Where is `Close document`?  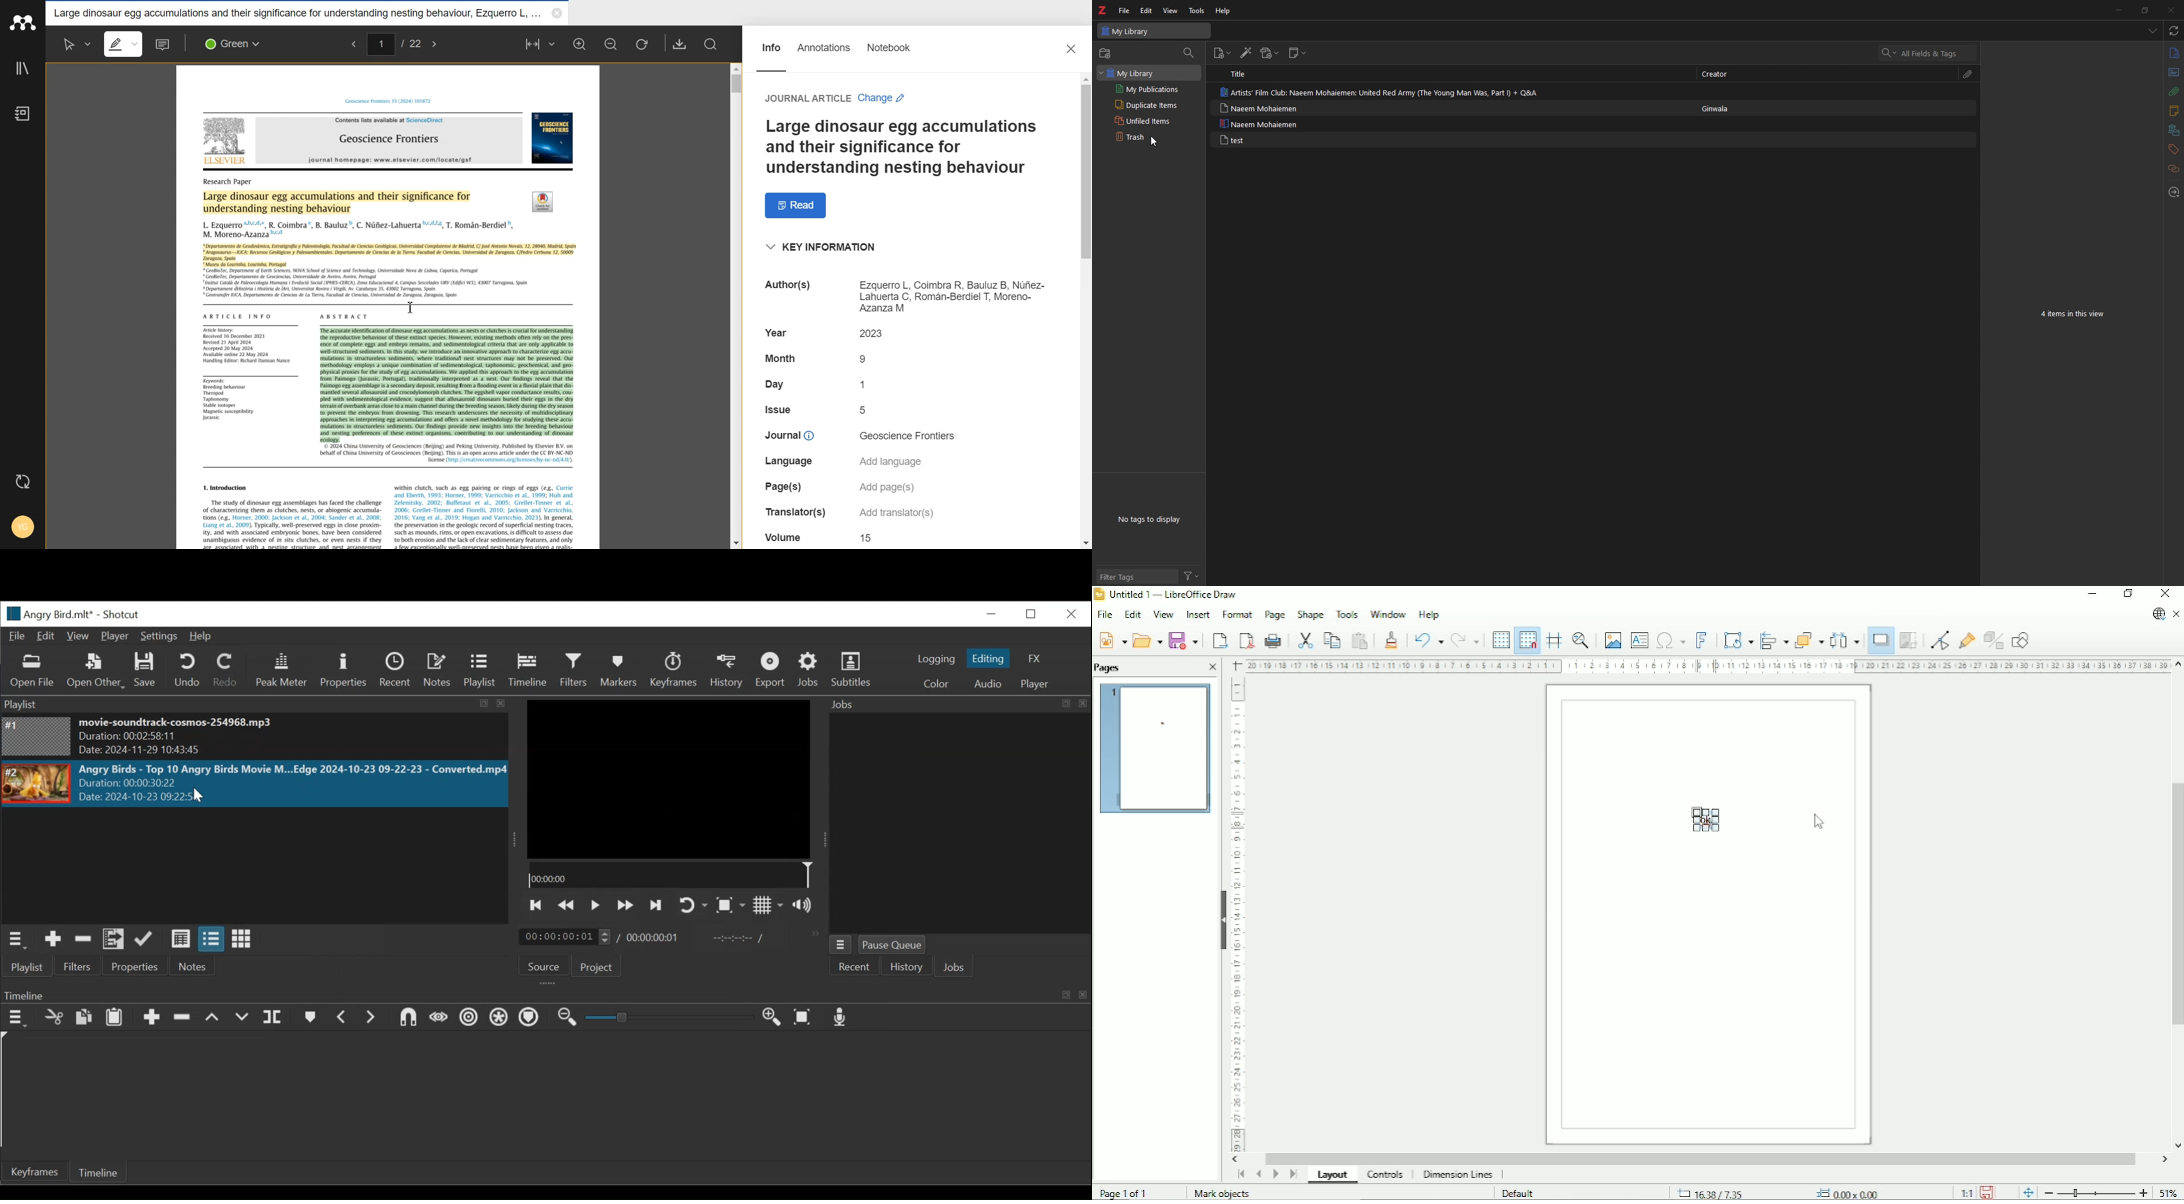 Close document is located at coordinates (2177, 613).